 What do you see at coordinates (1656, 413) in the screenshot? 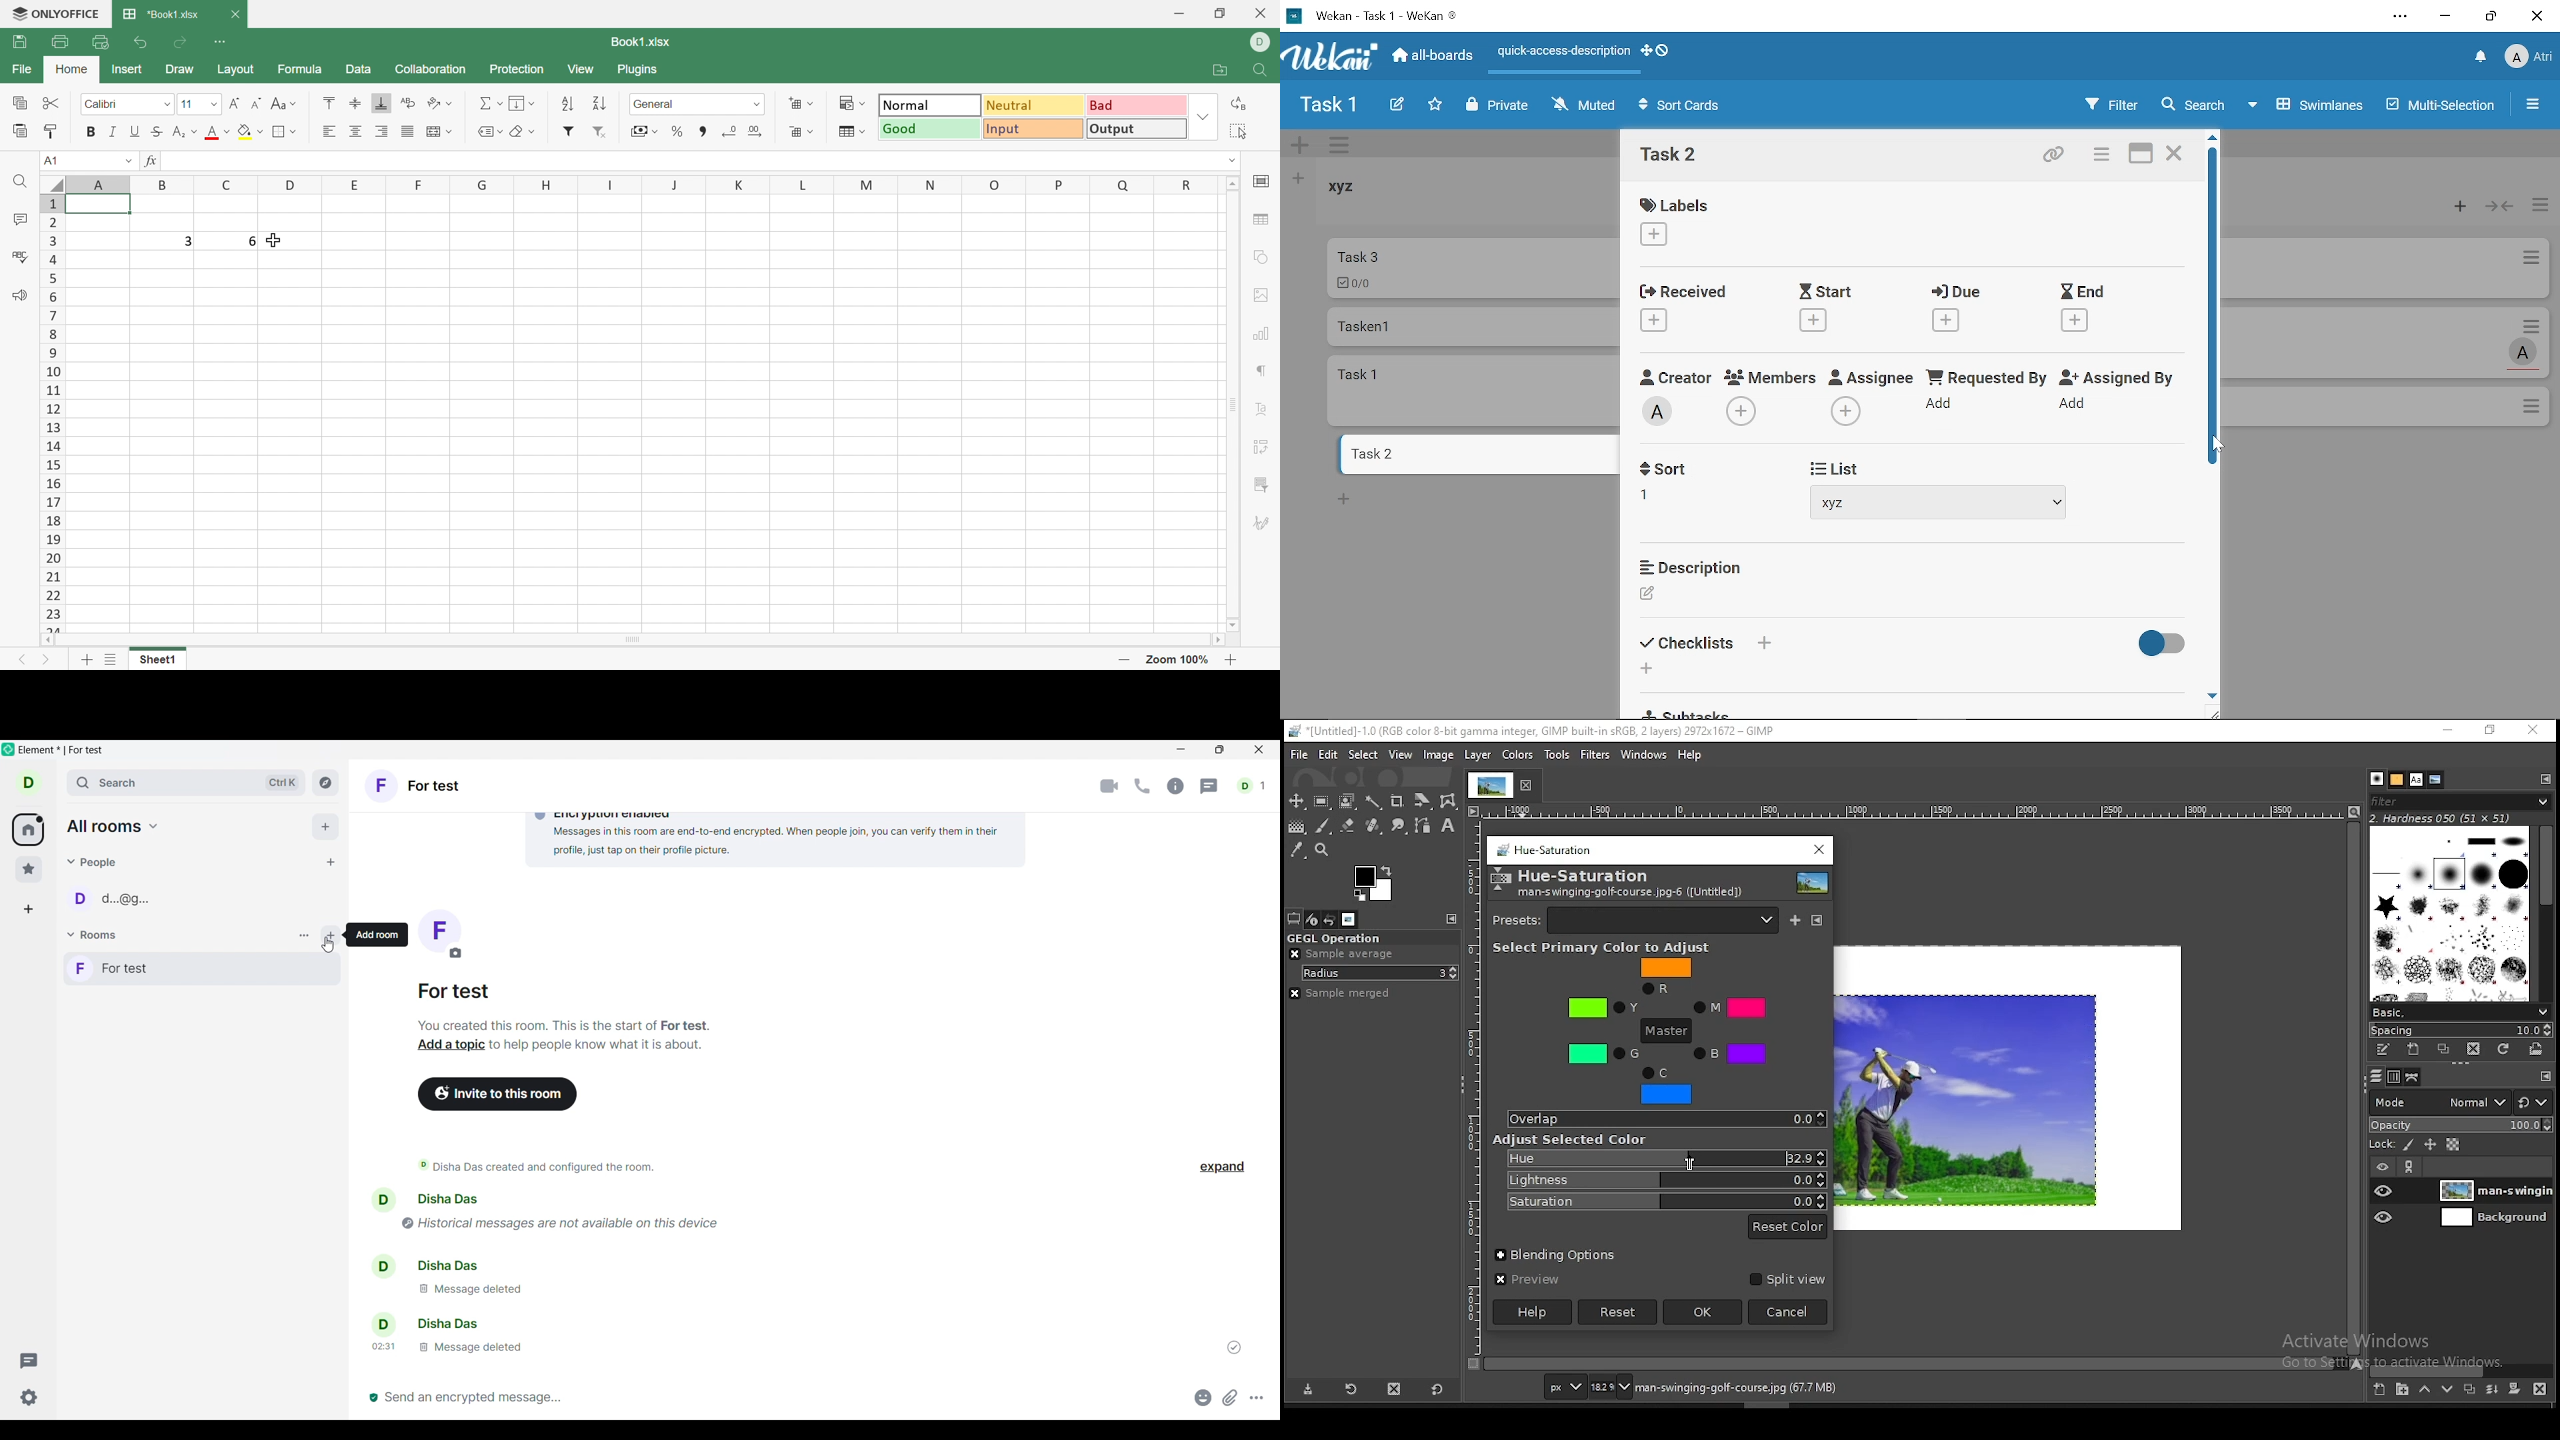
I see `Creator` at bounding box center [1656, 413].